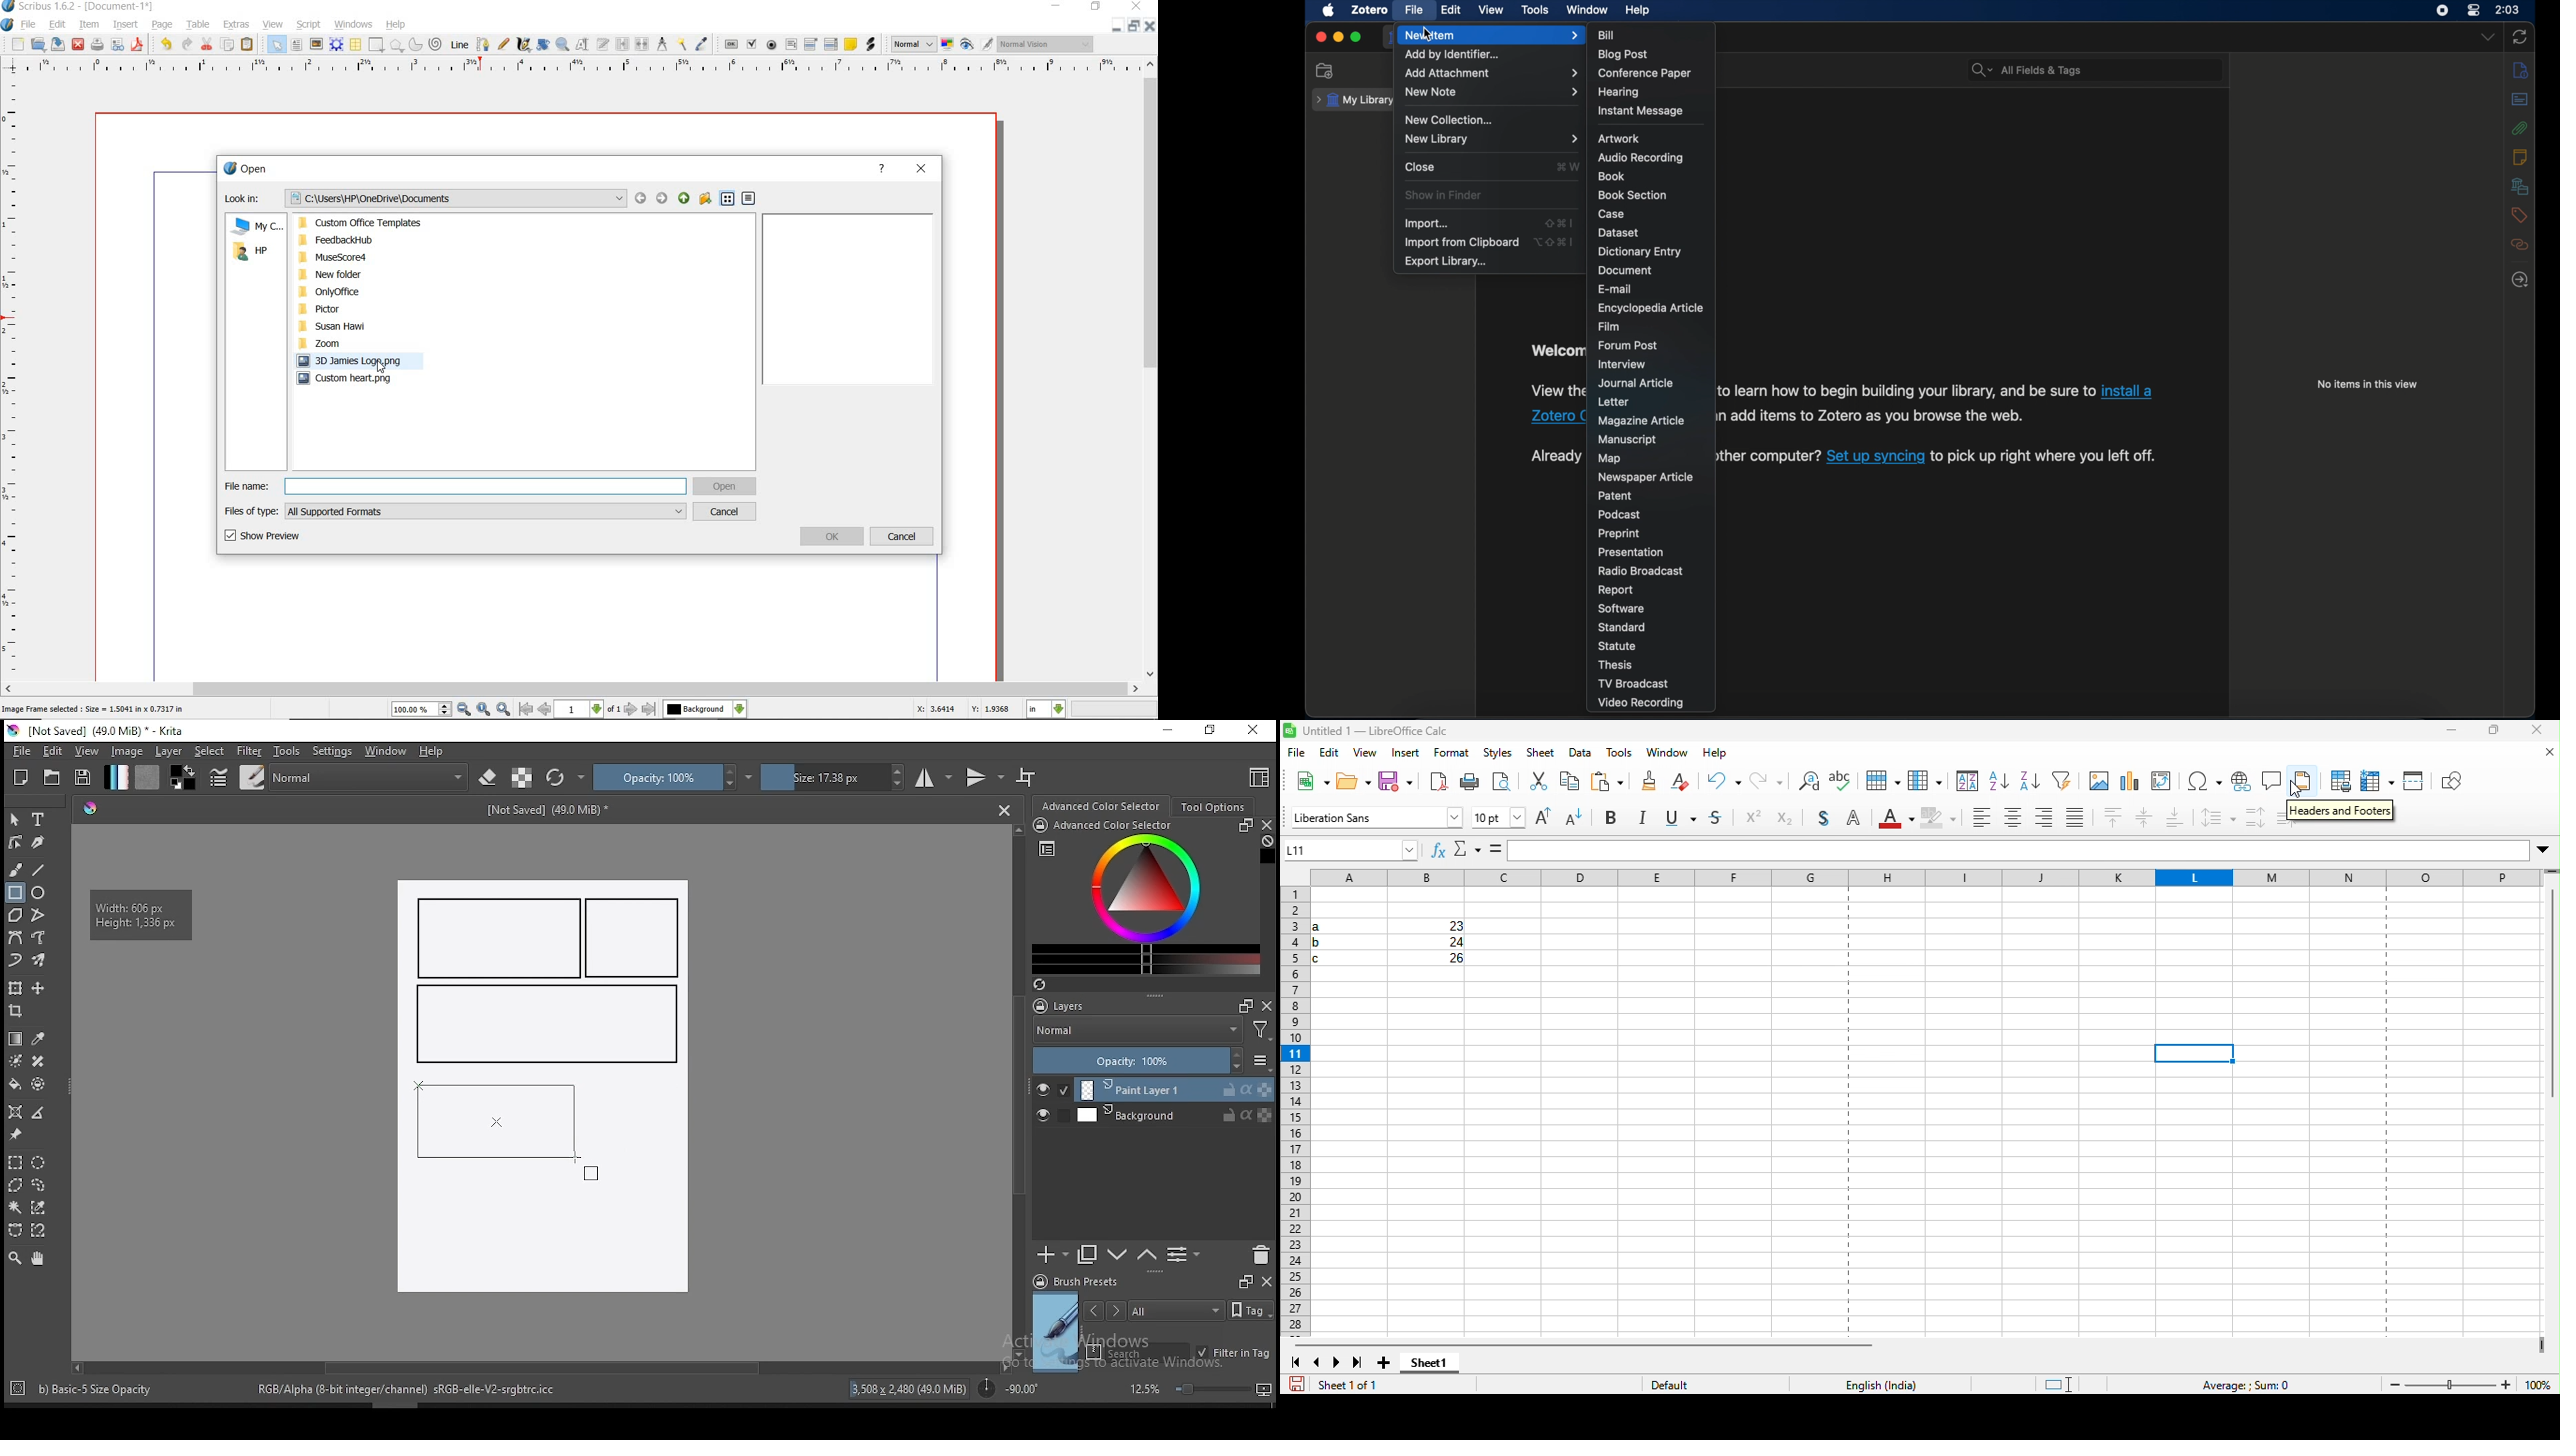 The height and width of the screenshot is (1456, 2576). Describe the element at coordinates (1493, 35) in the screenshot. I see `new item` at that location.